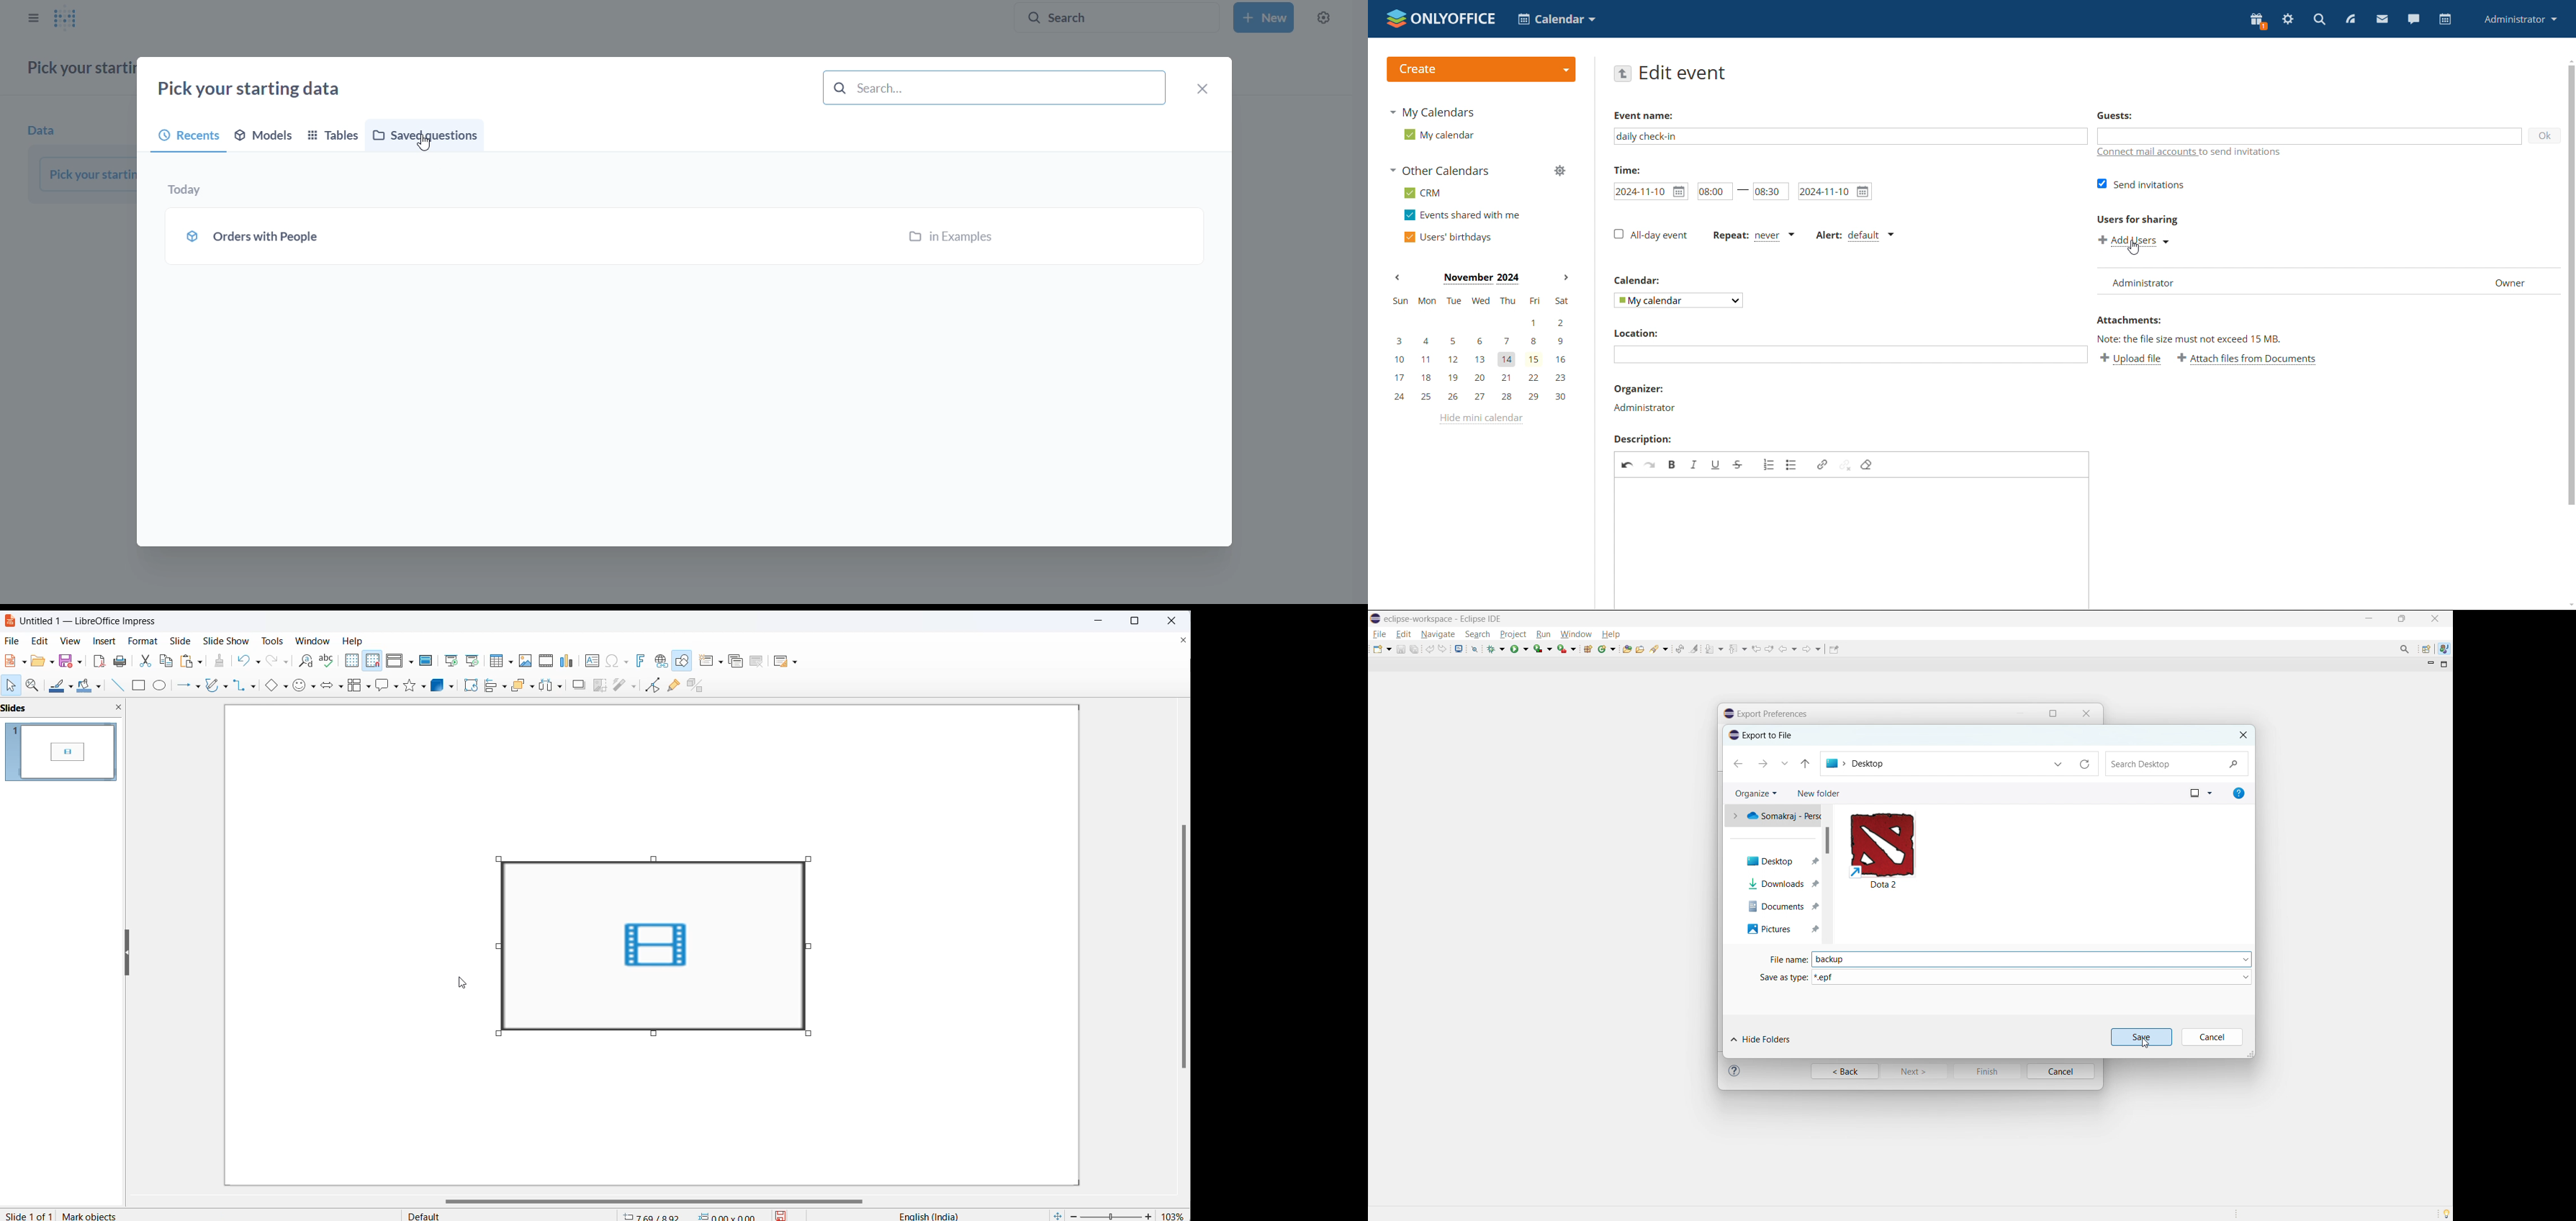  Describe the element at coordinates (79, 68) in the screenshot. I see `Pick your startir` at that location.